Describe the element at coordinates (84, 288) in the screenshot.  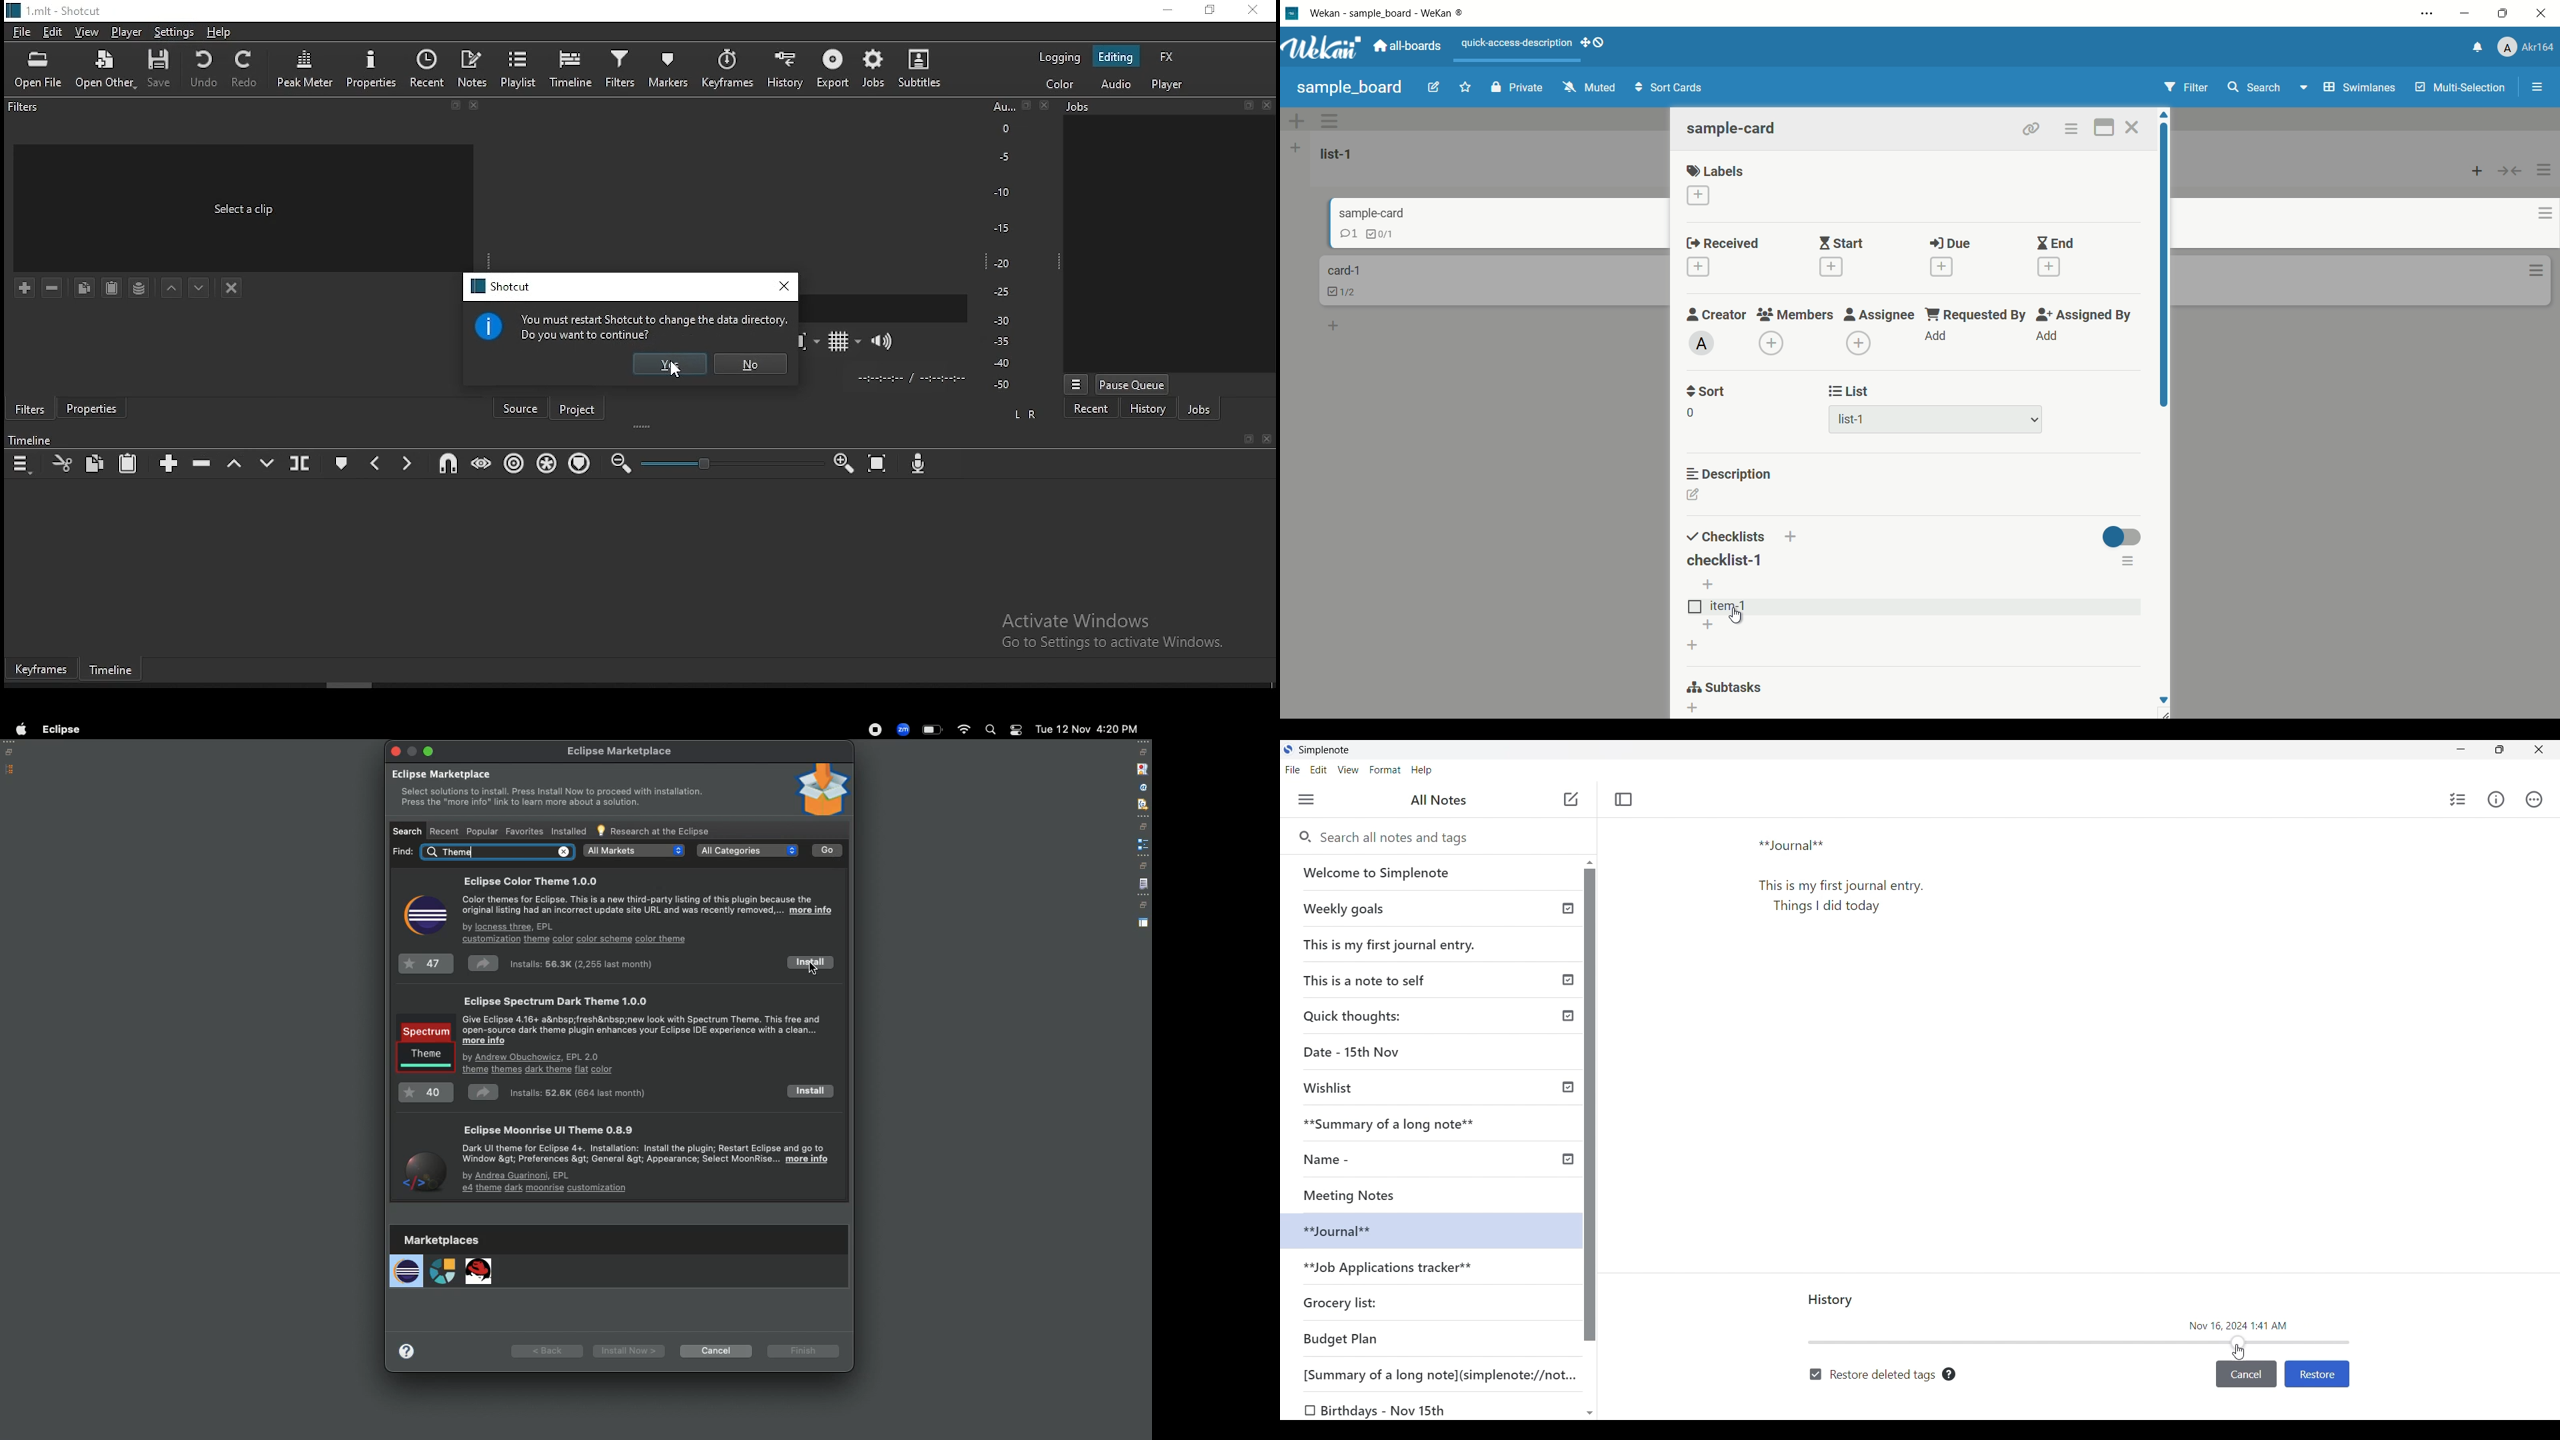
I see `copy filter` at that location.